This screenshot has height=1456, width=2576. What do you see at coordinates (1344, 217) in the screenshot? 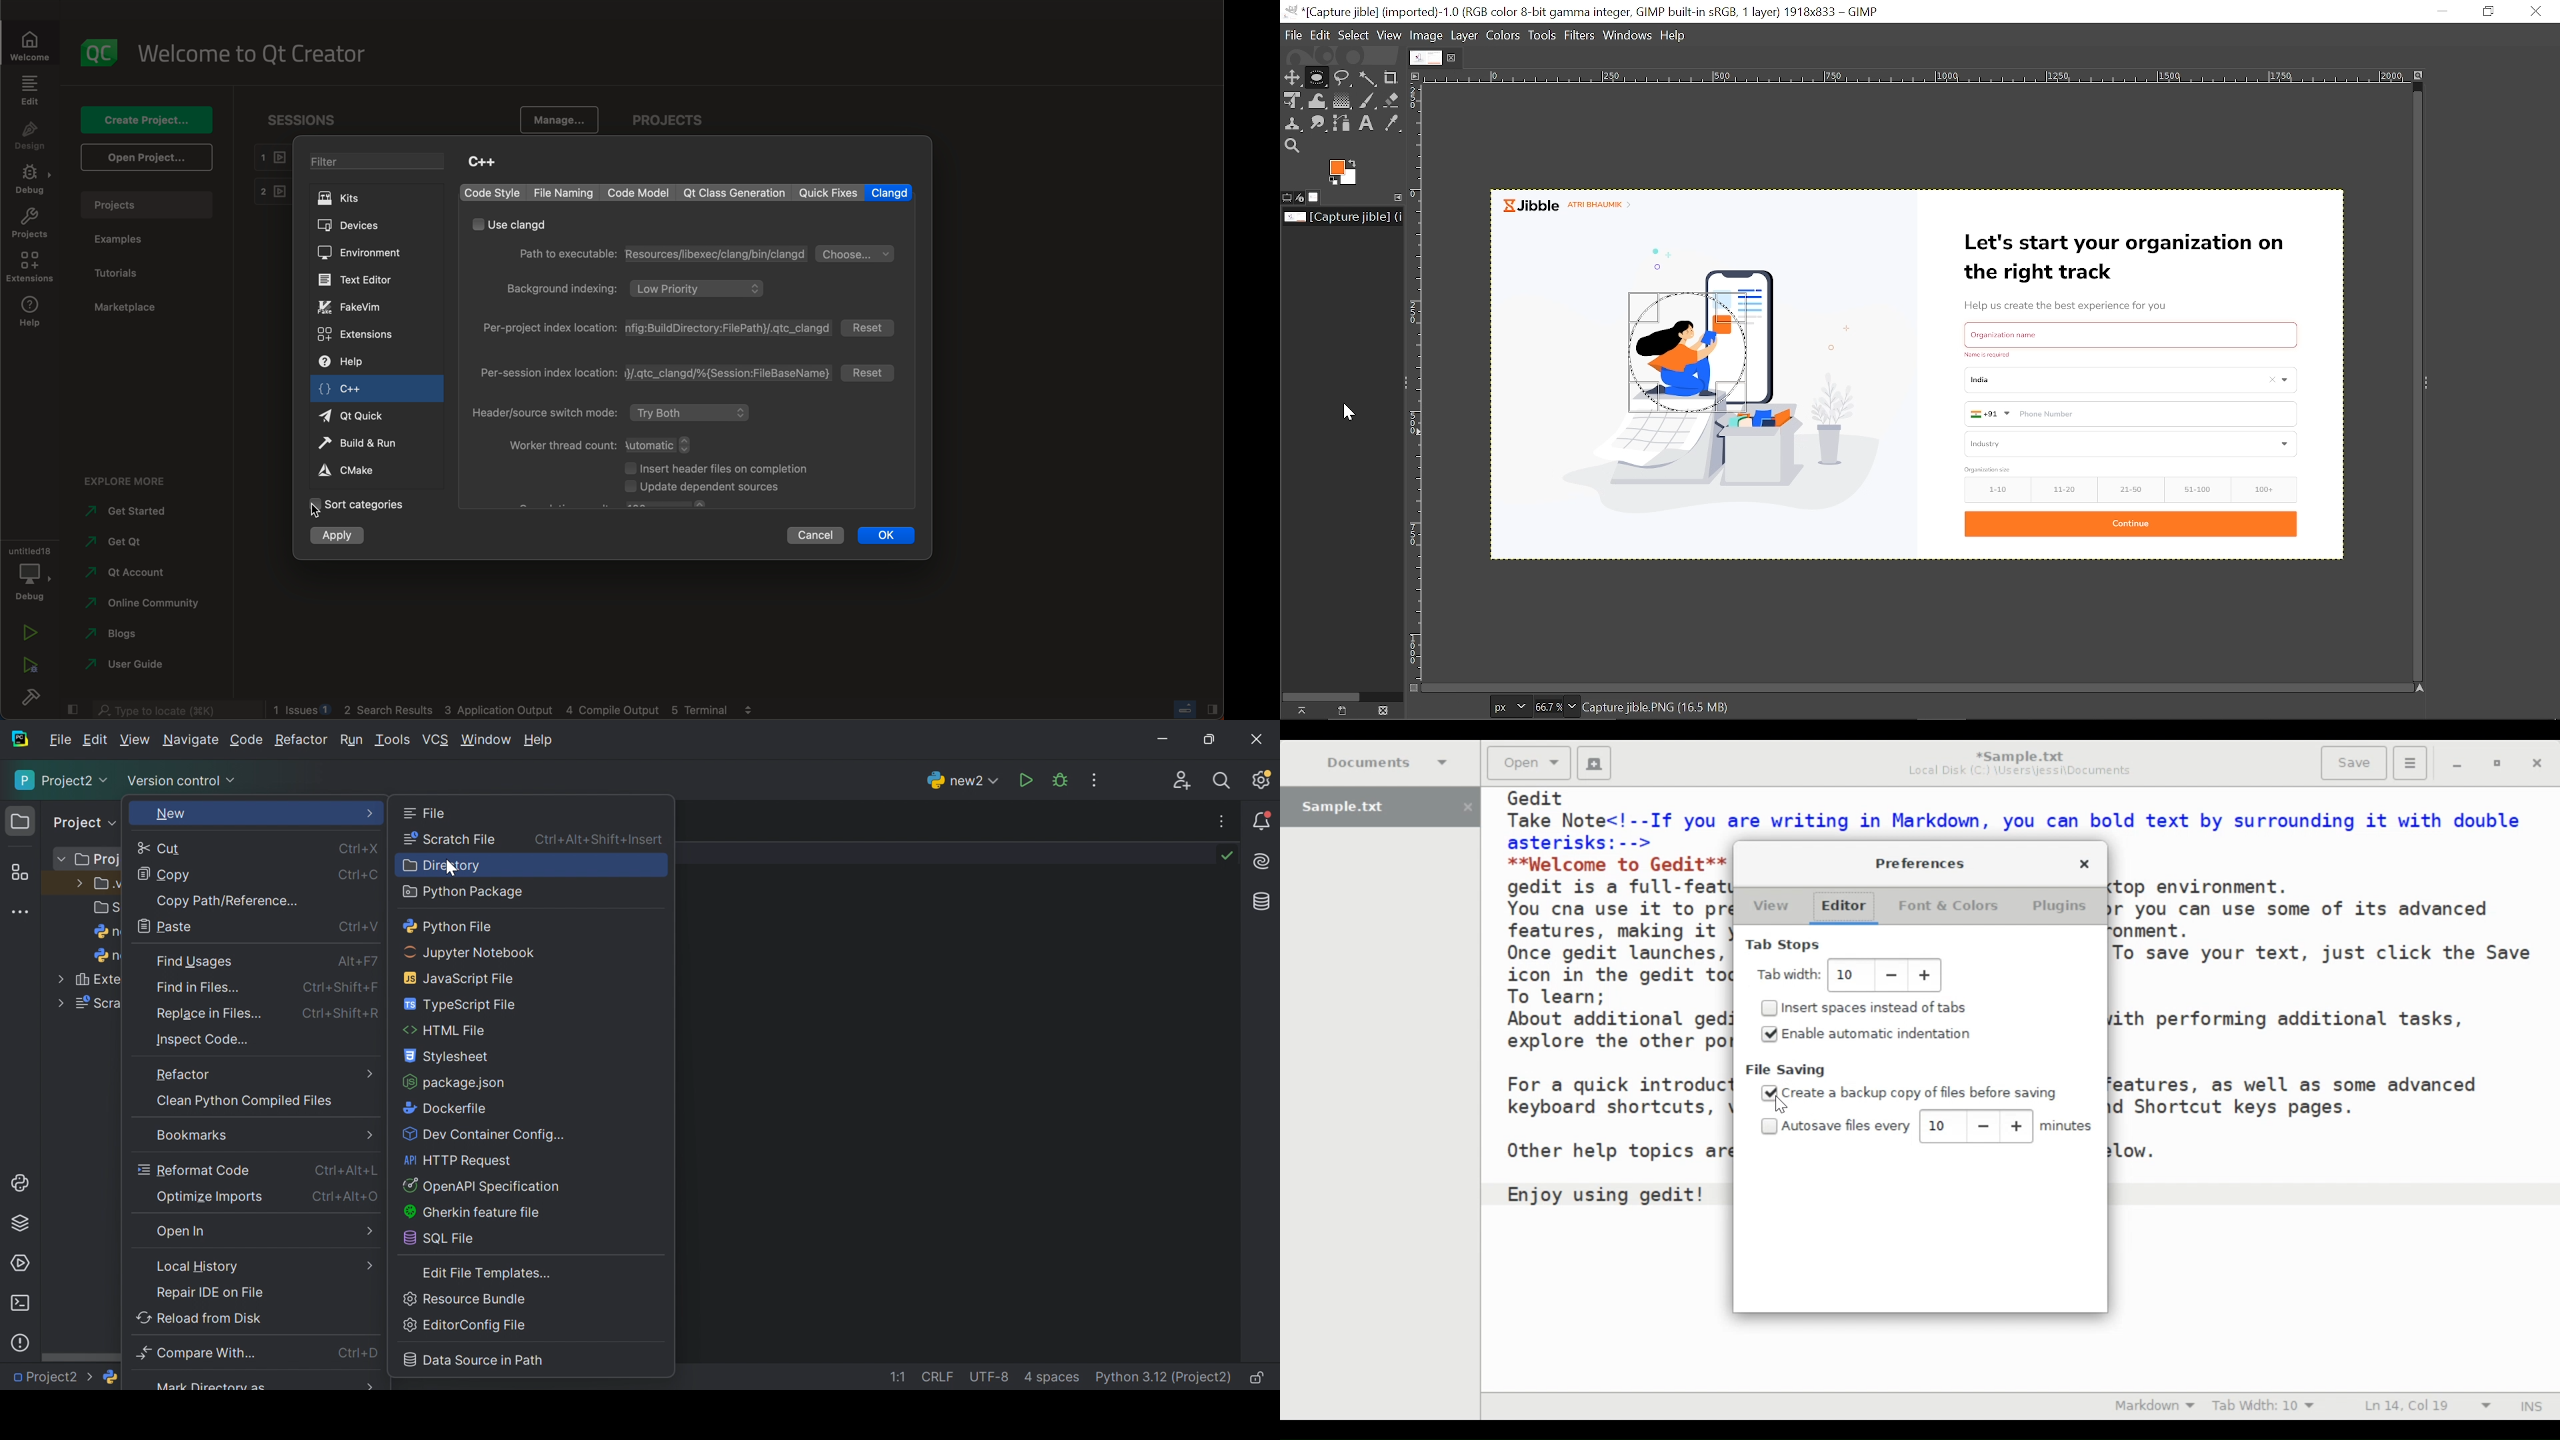
I see `Name of the current file` at bounding box center [1344, 217].